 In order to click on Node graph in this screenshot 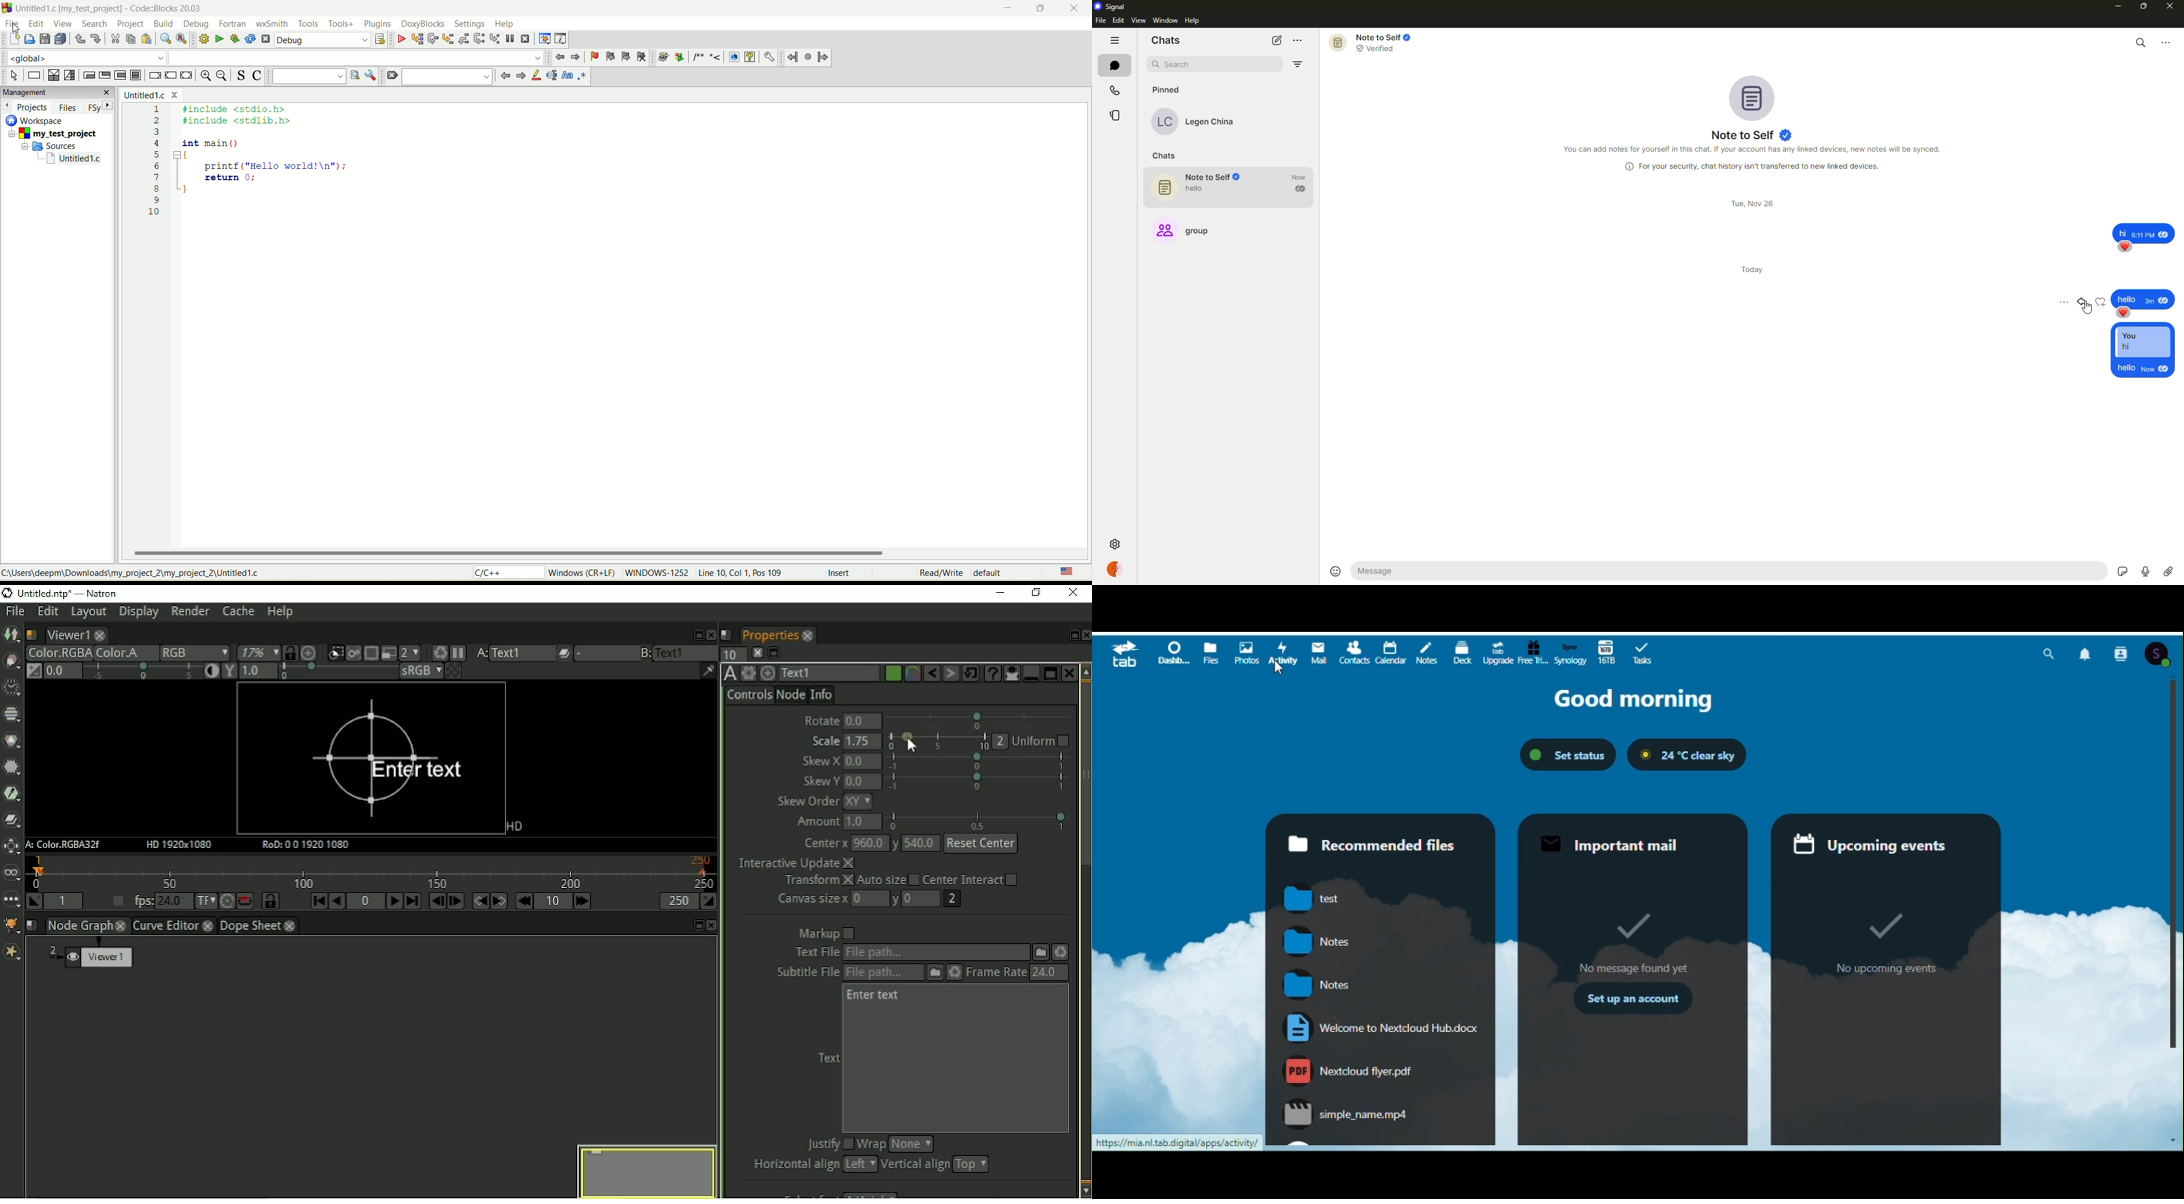, I will do `click(87, 926)`.